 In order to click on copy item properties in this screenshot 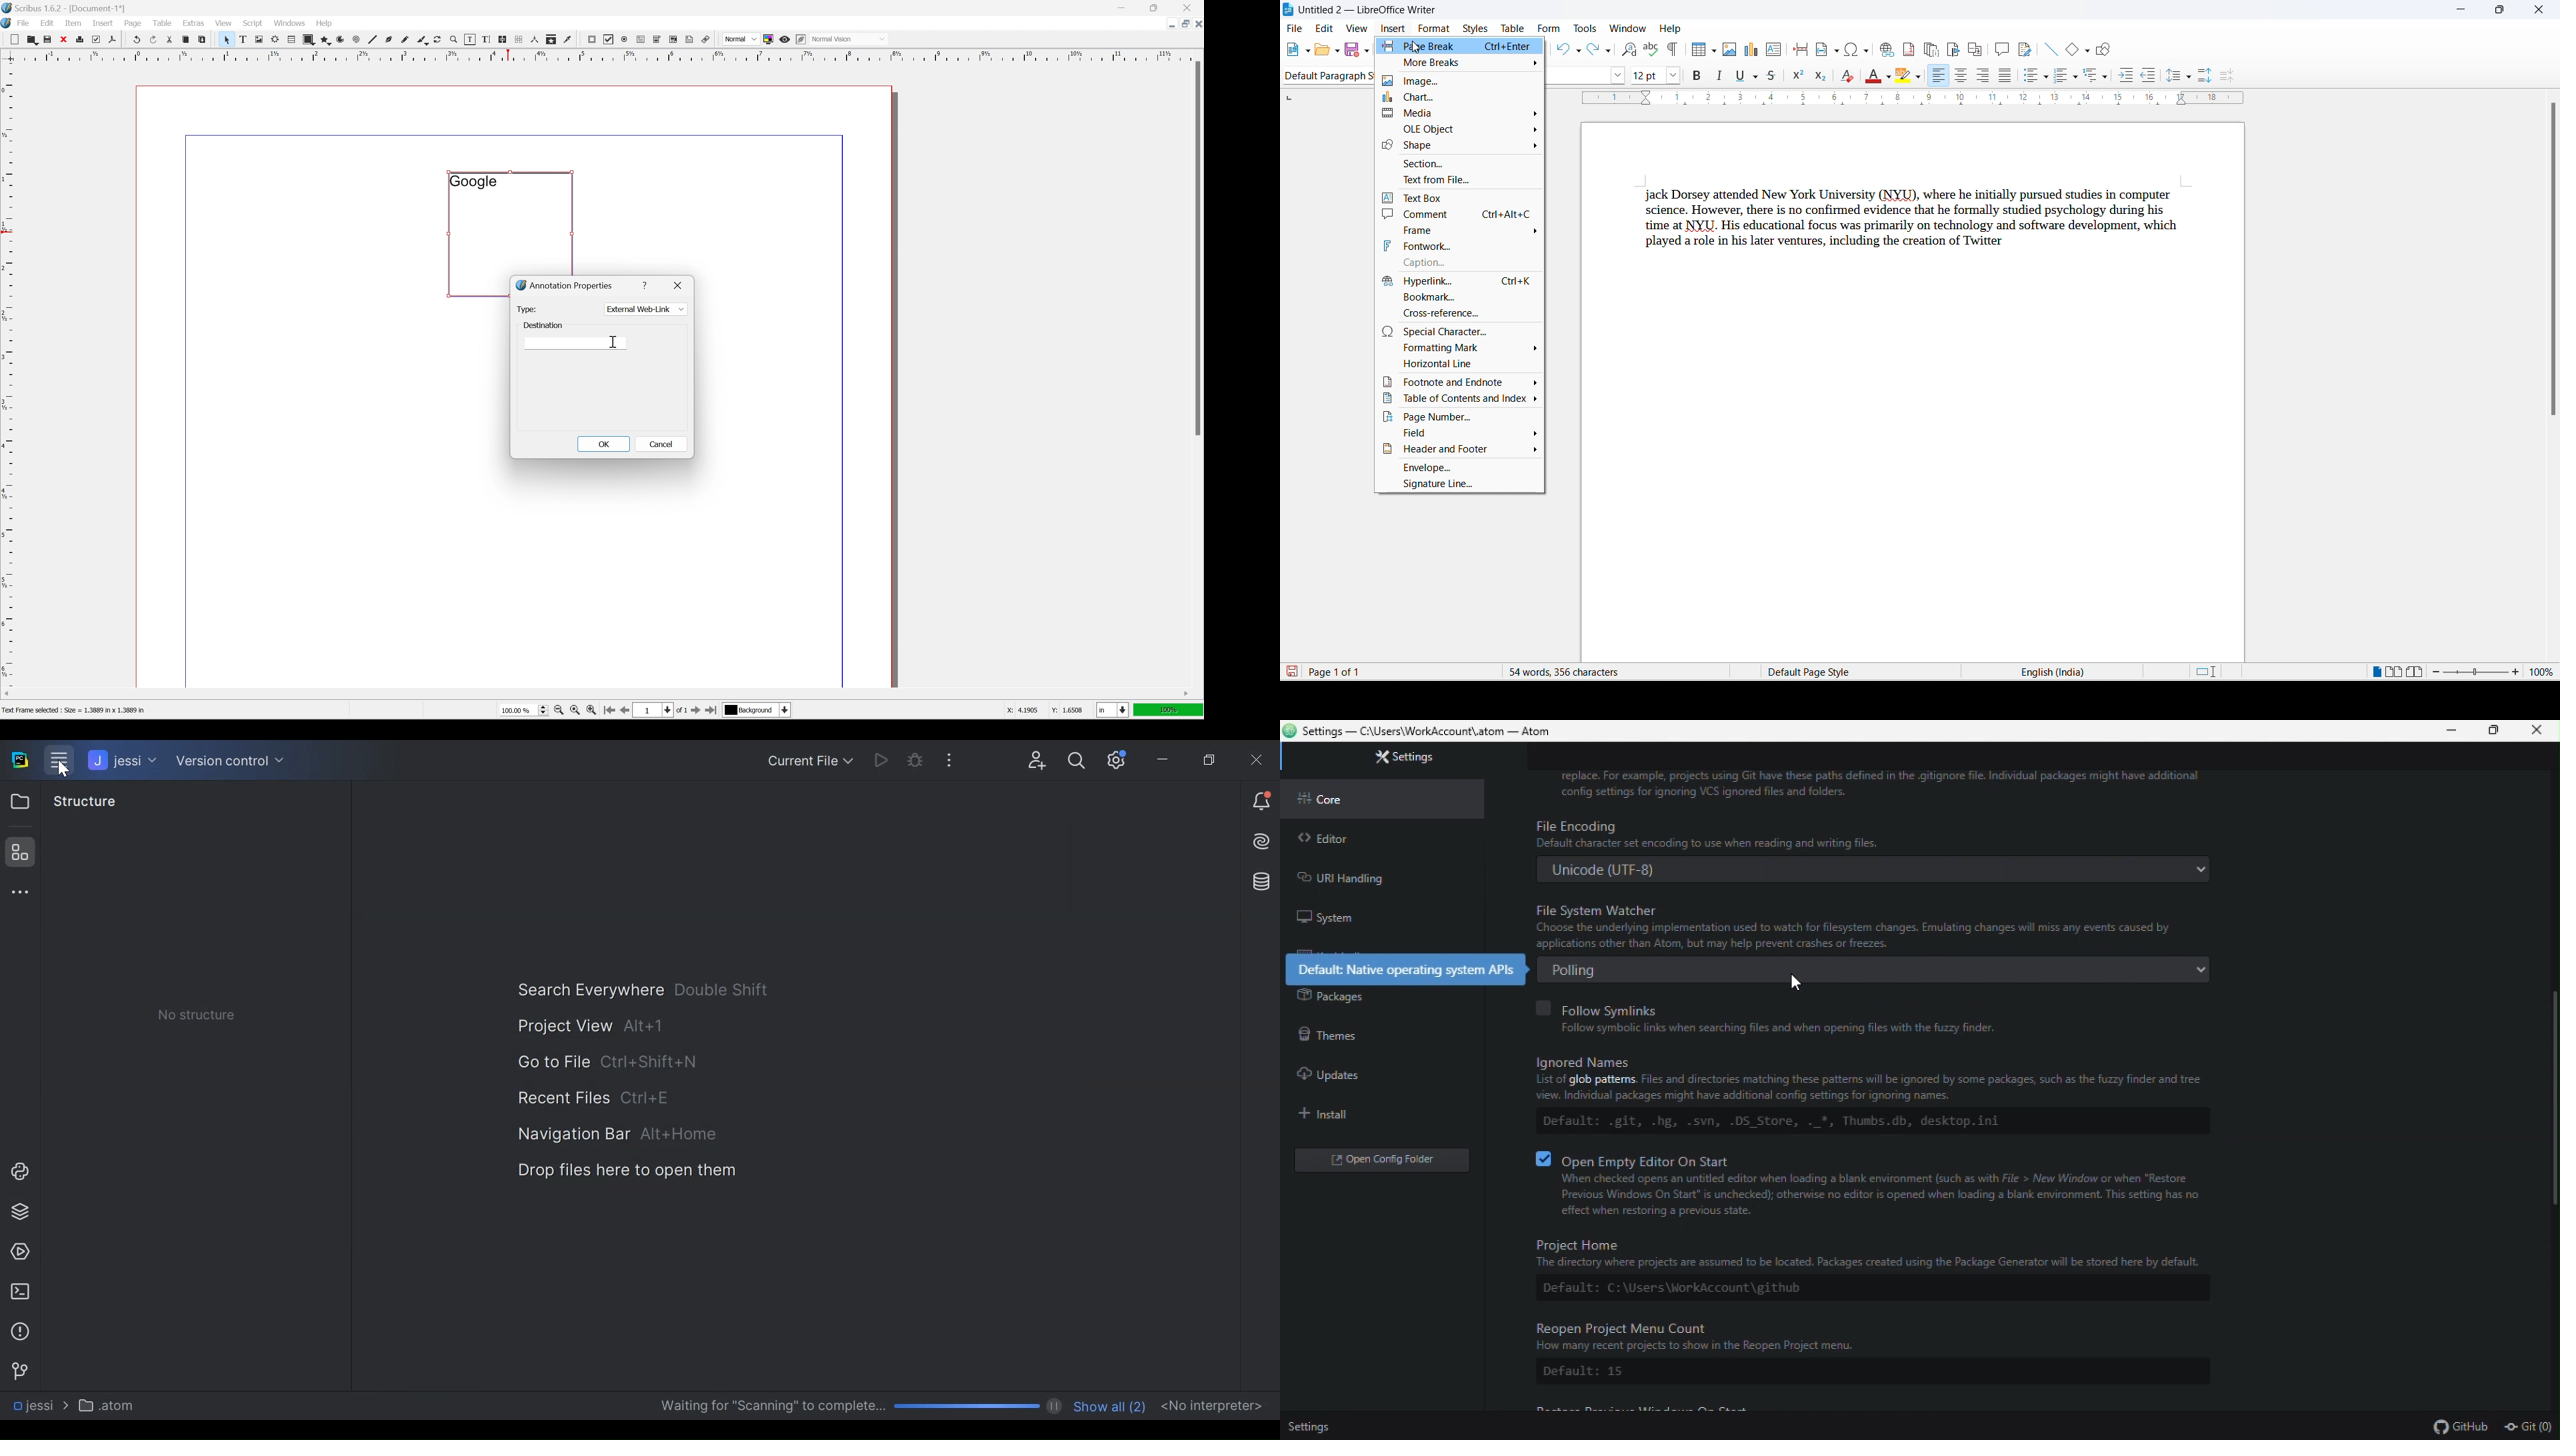, I will do `click(552, 40)`.